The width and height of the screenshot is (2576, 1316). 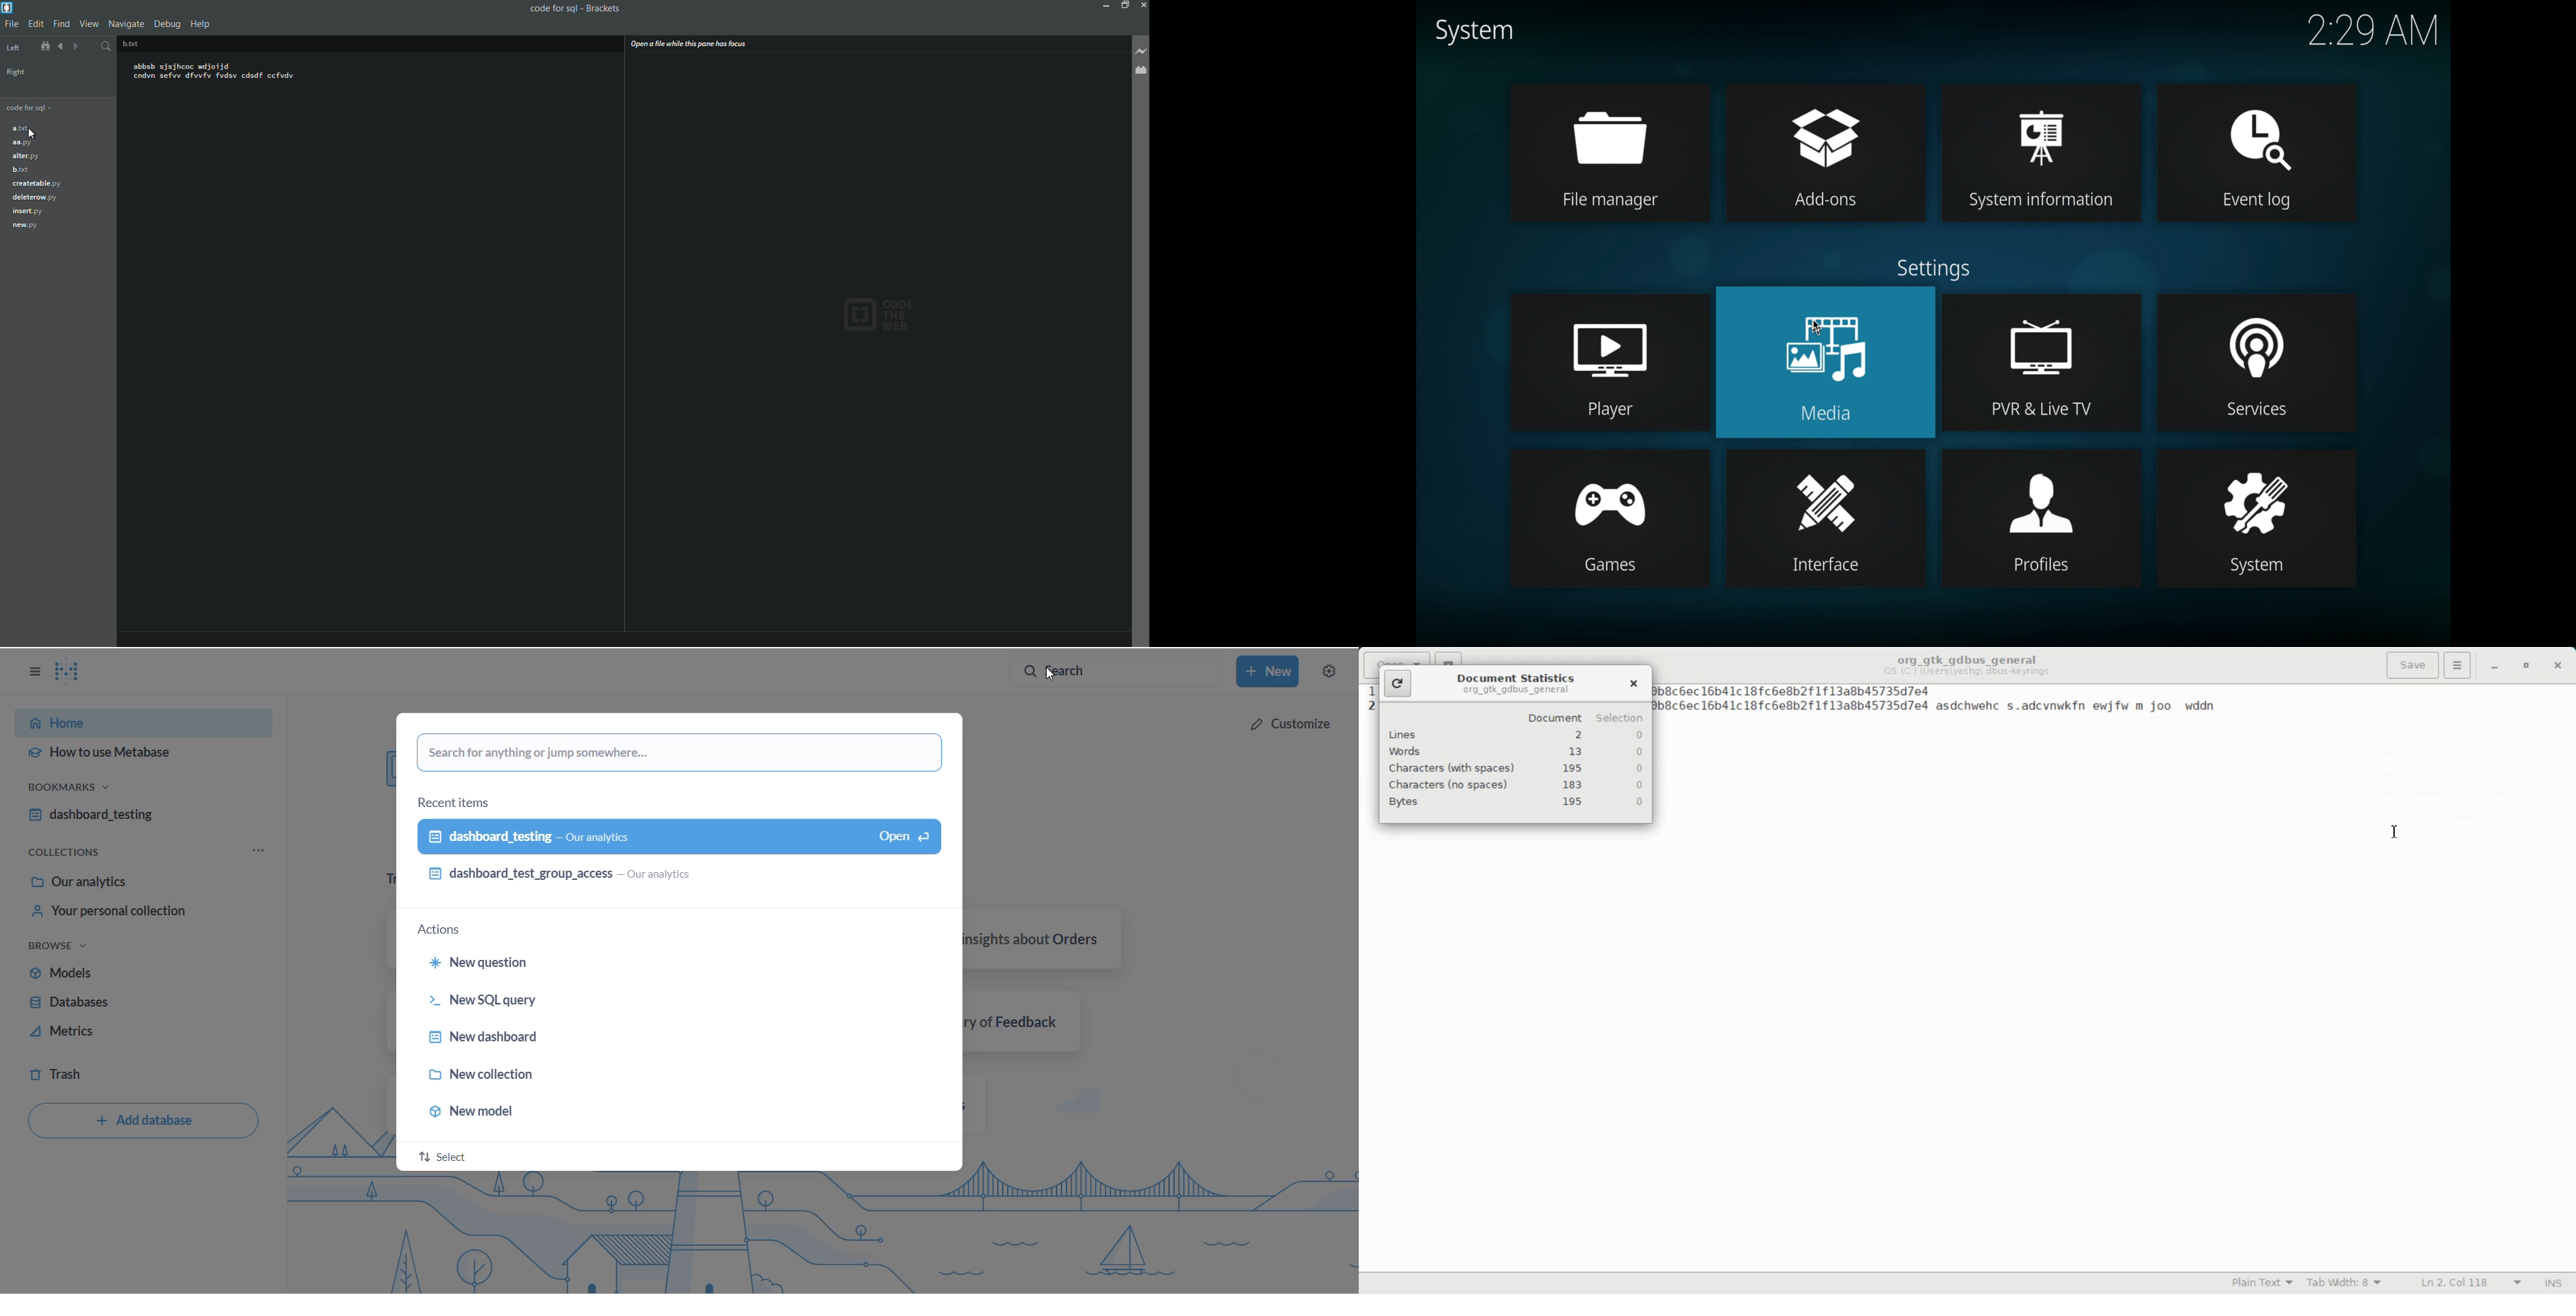 What do you see at coordinates (1640, 768) in the screenshot?
I see `0` at bounding box center [1640, 768].